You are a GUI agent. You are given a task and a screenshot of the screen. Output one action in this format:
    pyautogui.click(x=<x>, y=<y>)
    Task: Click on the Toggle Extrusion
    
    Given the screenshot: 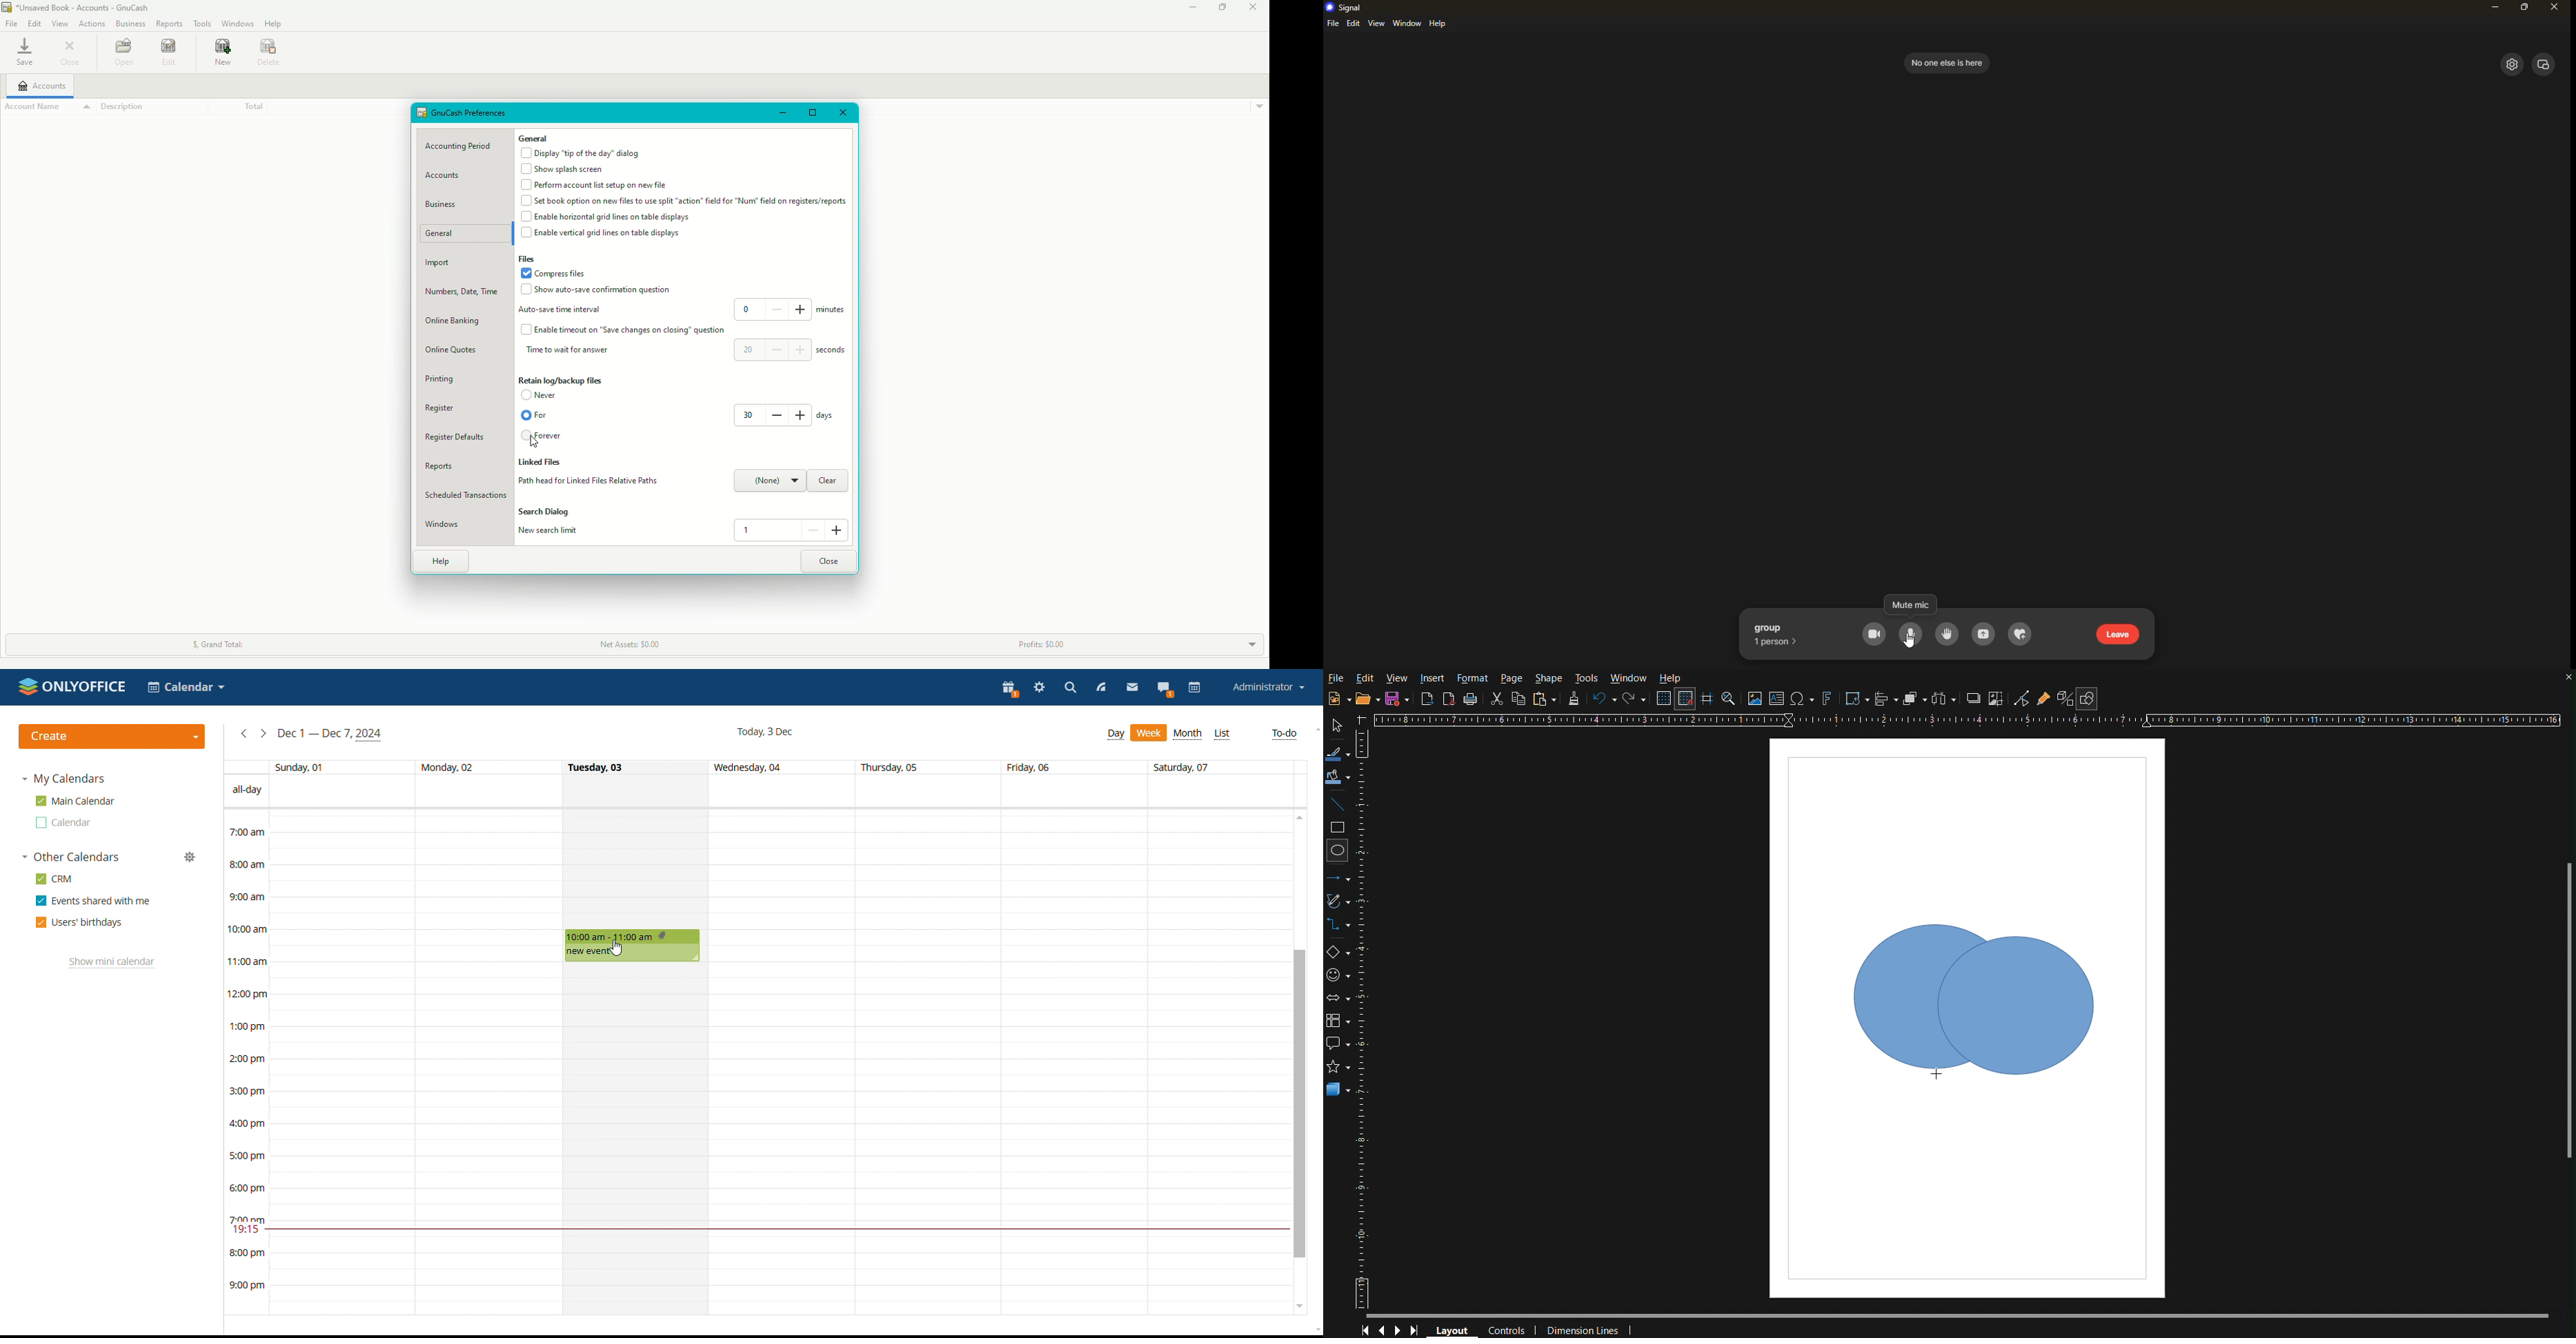 What is the action you would take?
    pyautogui.click(x=2065, y=699)
    